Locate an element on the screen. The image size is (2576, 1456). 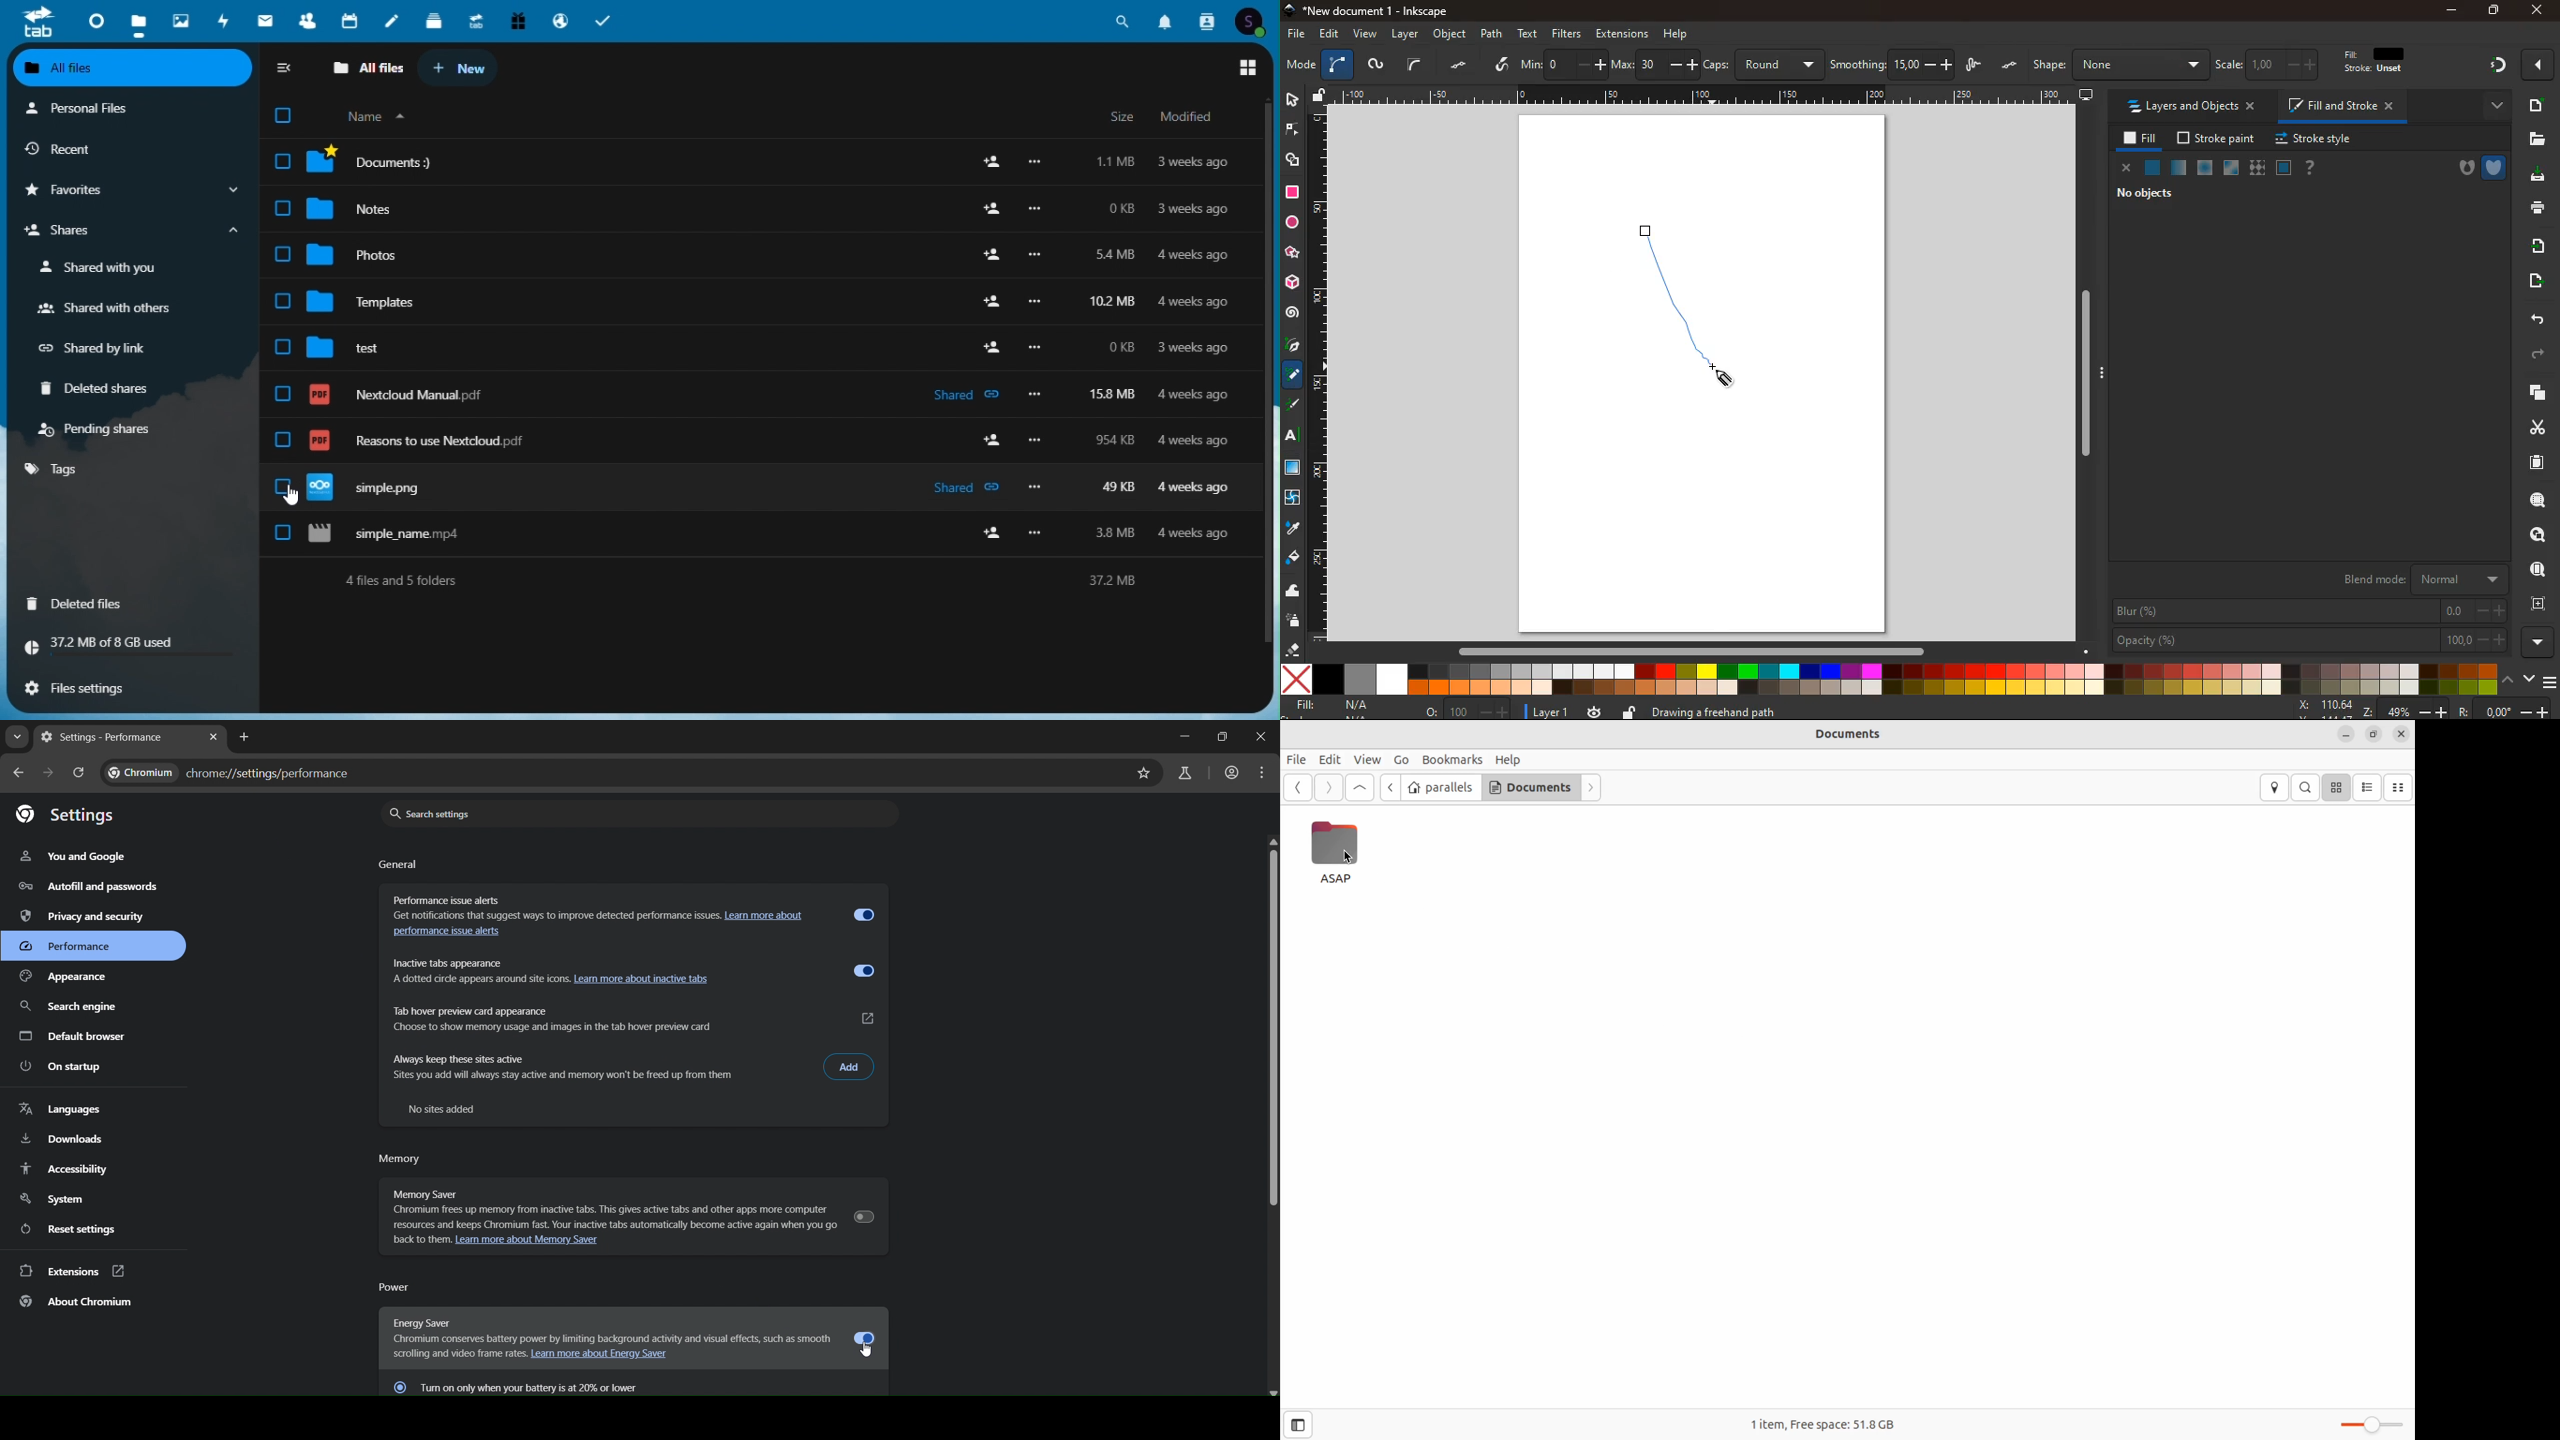
deck is located at coordinates (434, 18).